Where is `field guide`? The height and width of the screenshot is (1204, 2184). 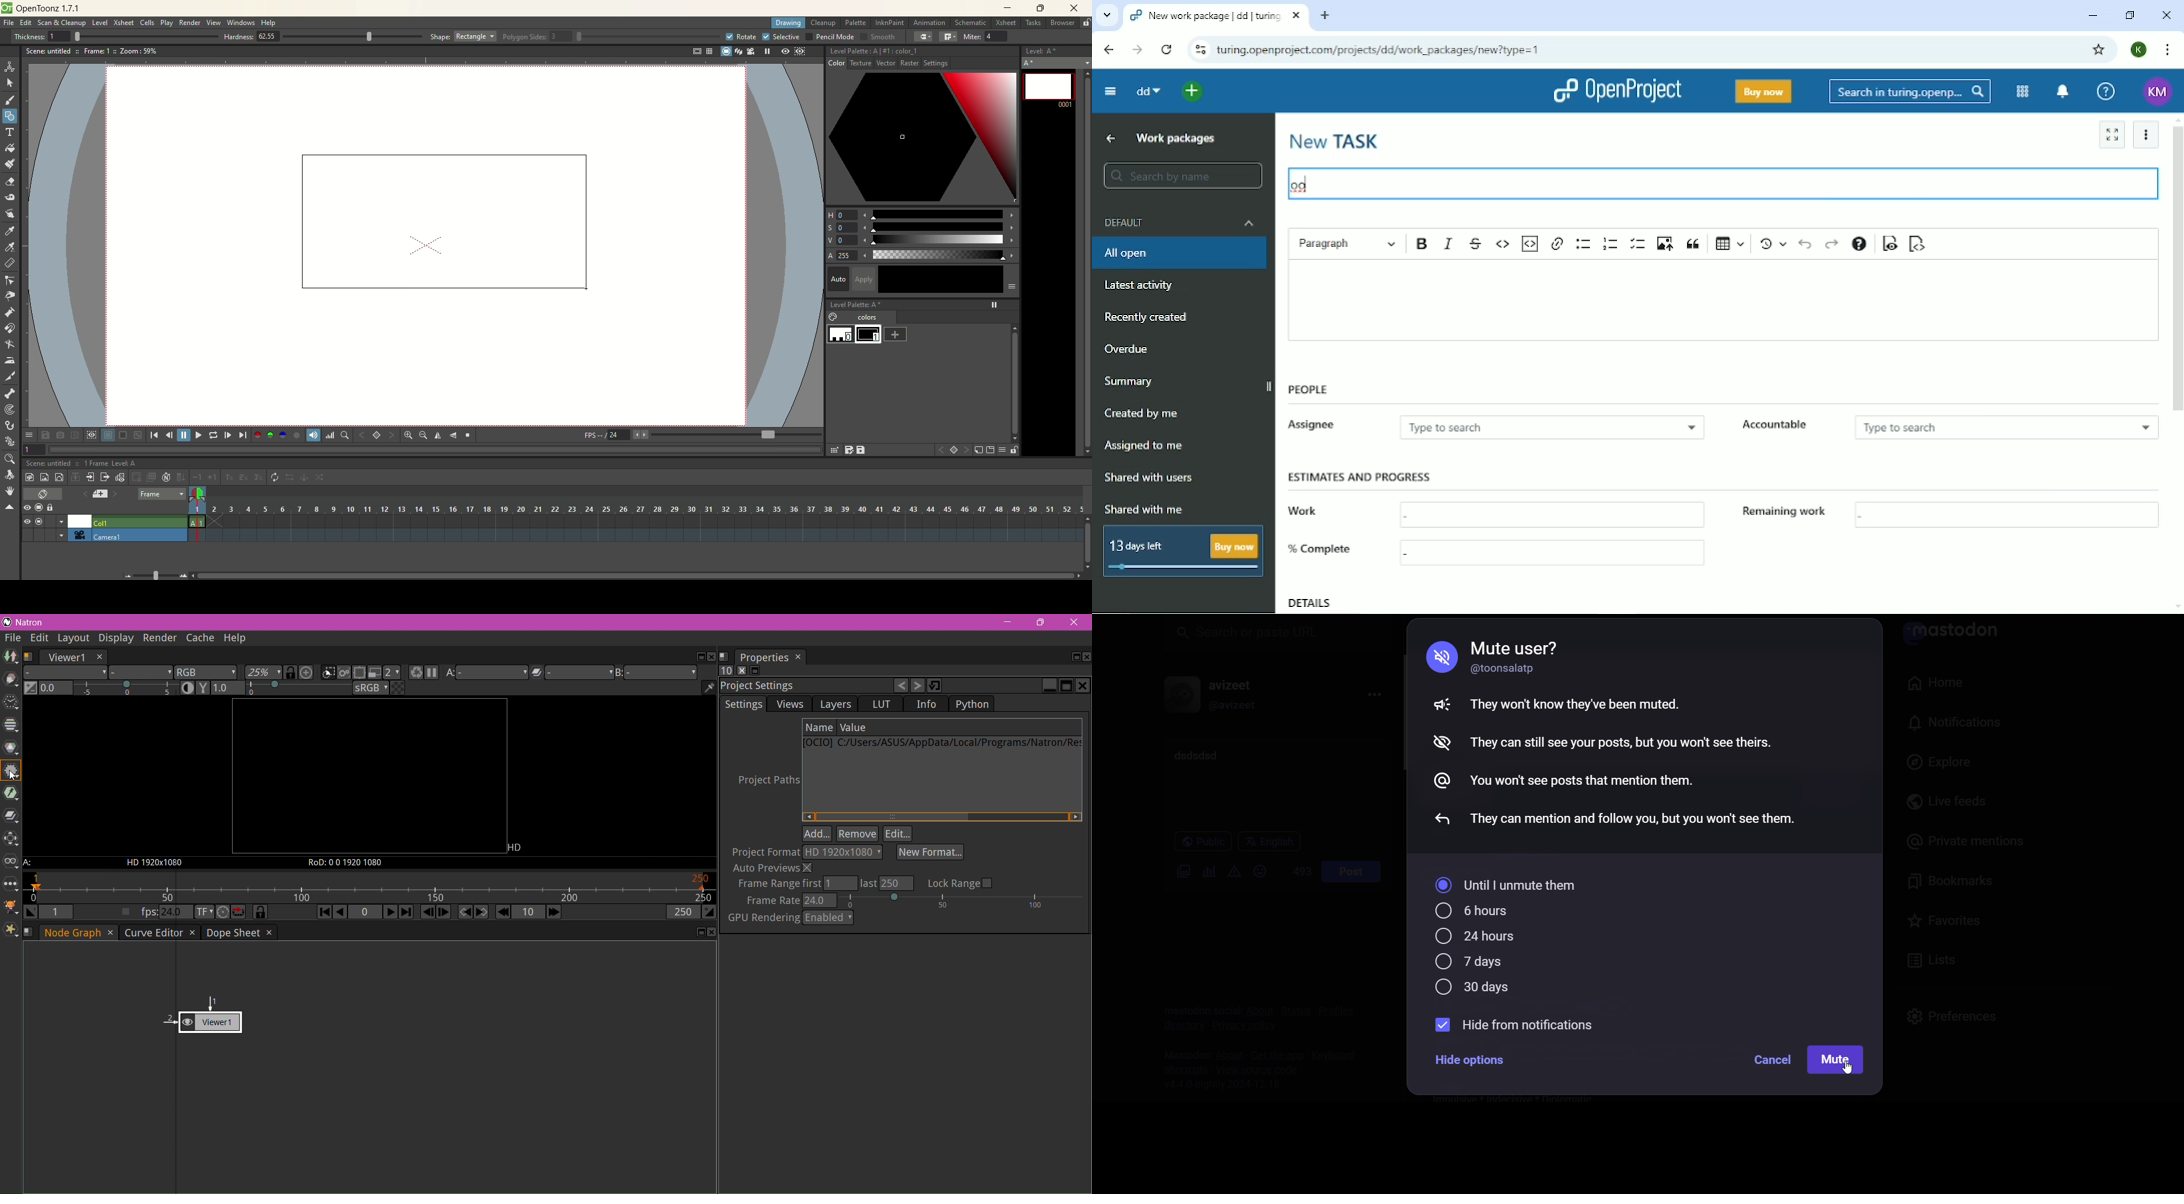
field guide is located at coordinates (709, 51).